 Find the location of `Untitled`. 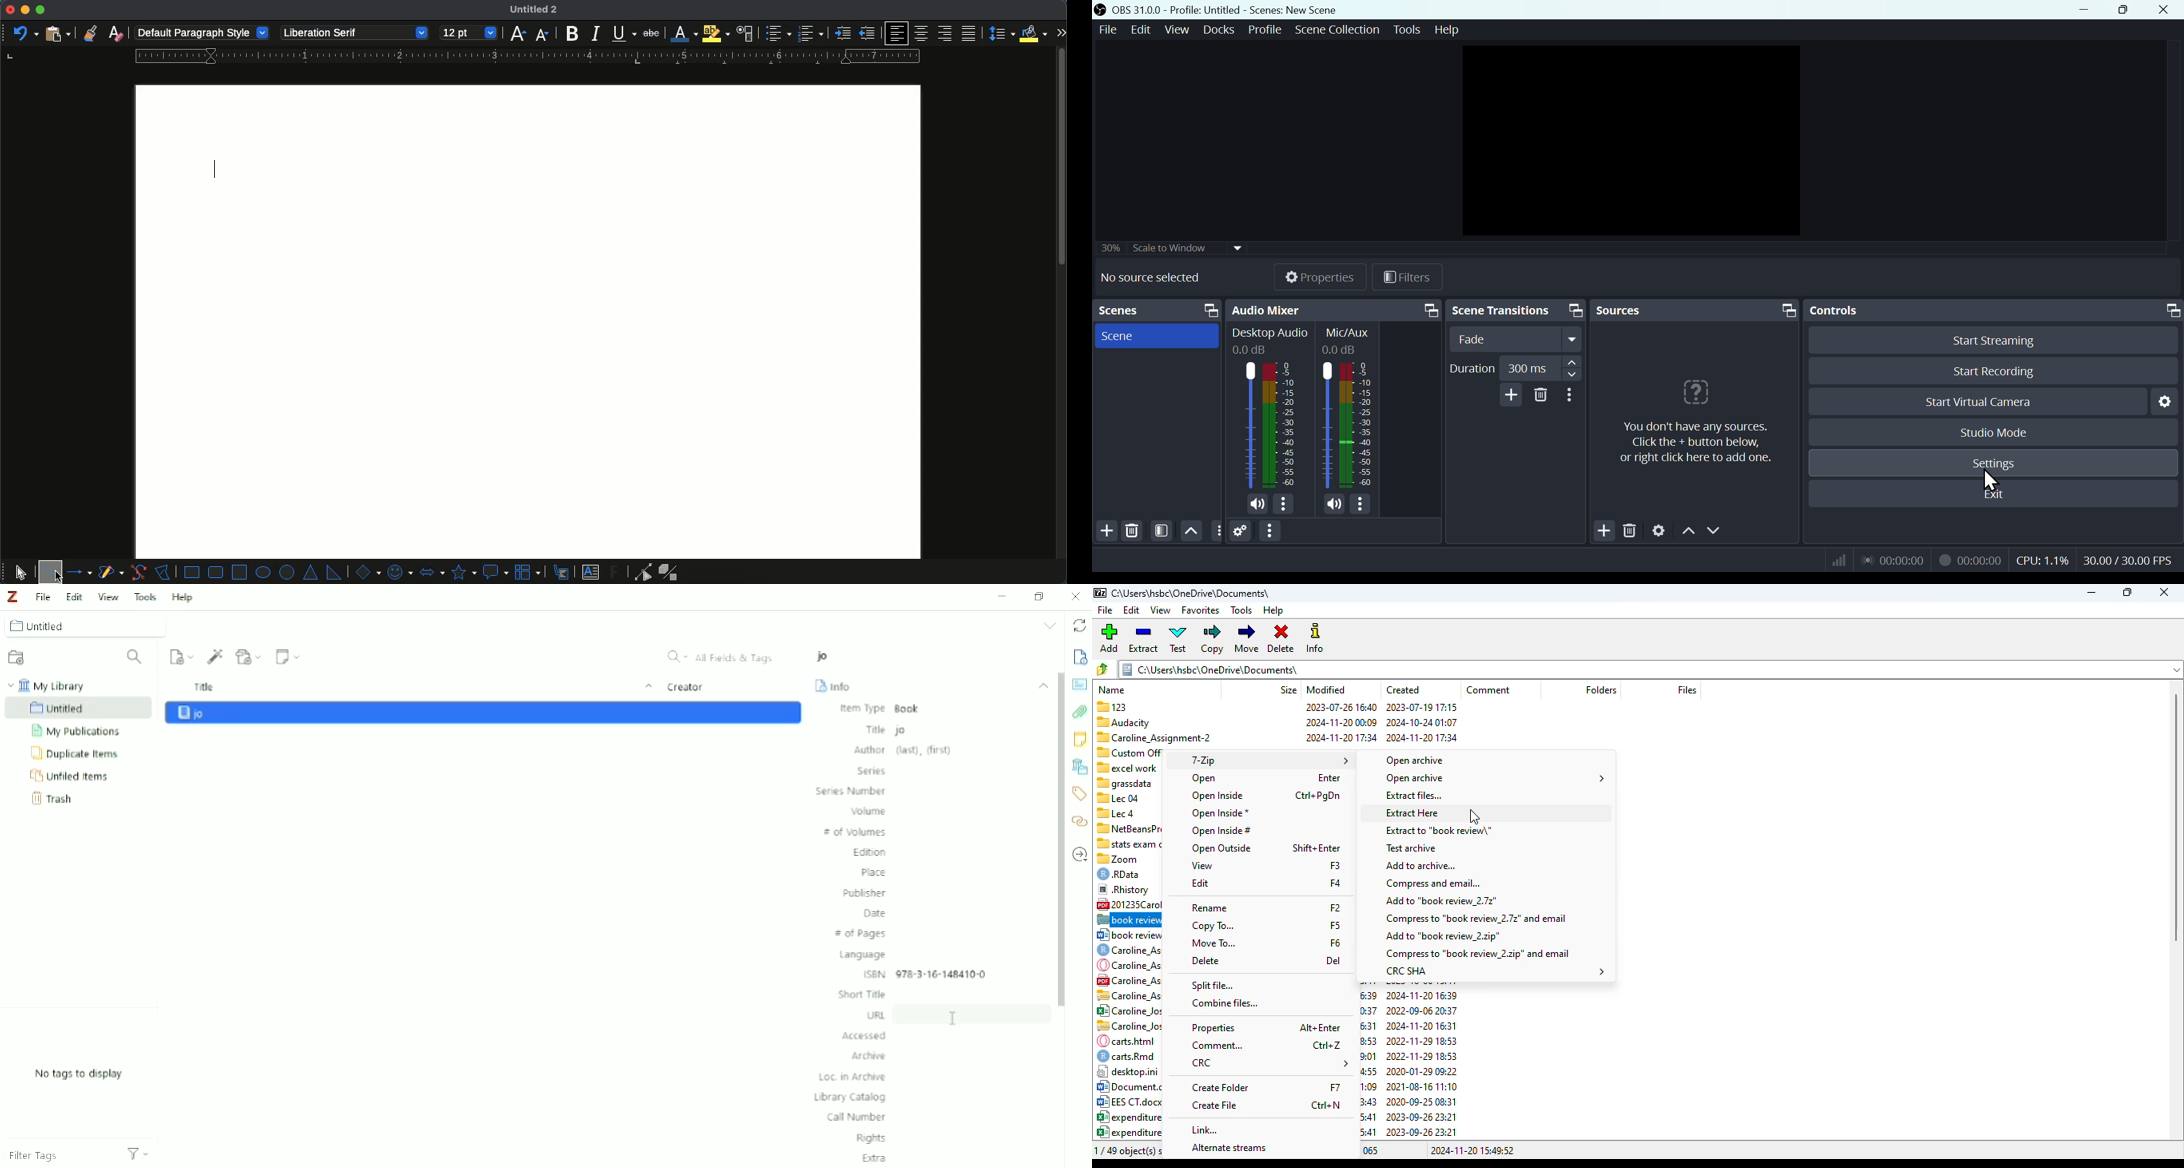

Untitled is located at coordinates (79, 710).